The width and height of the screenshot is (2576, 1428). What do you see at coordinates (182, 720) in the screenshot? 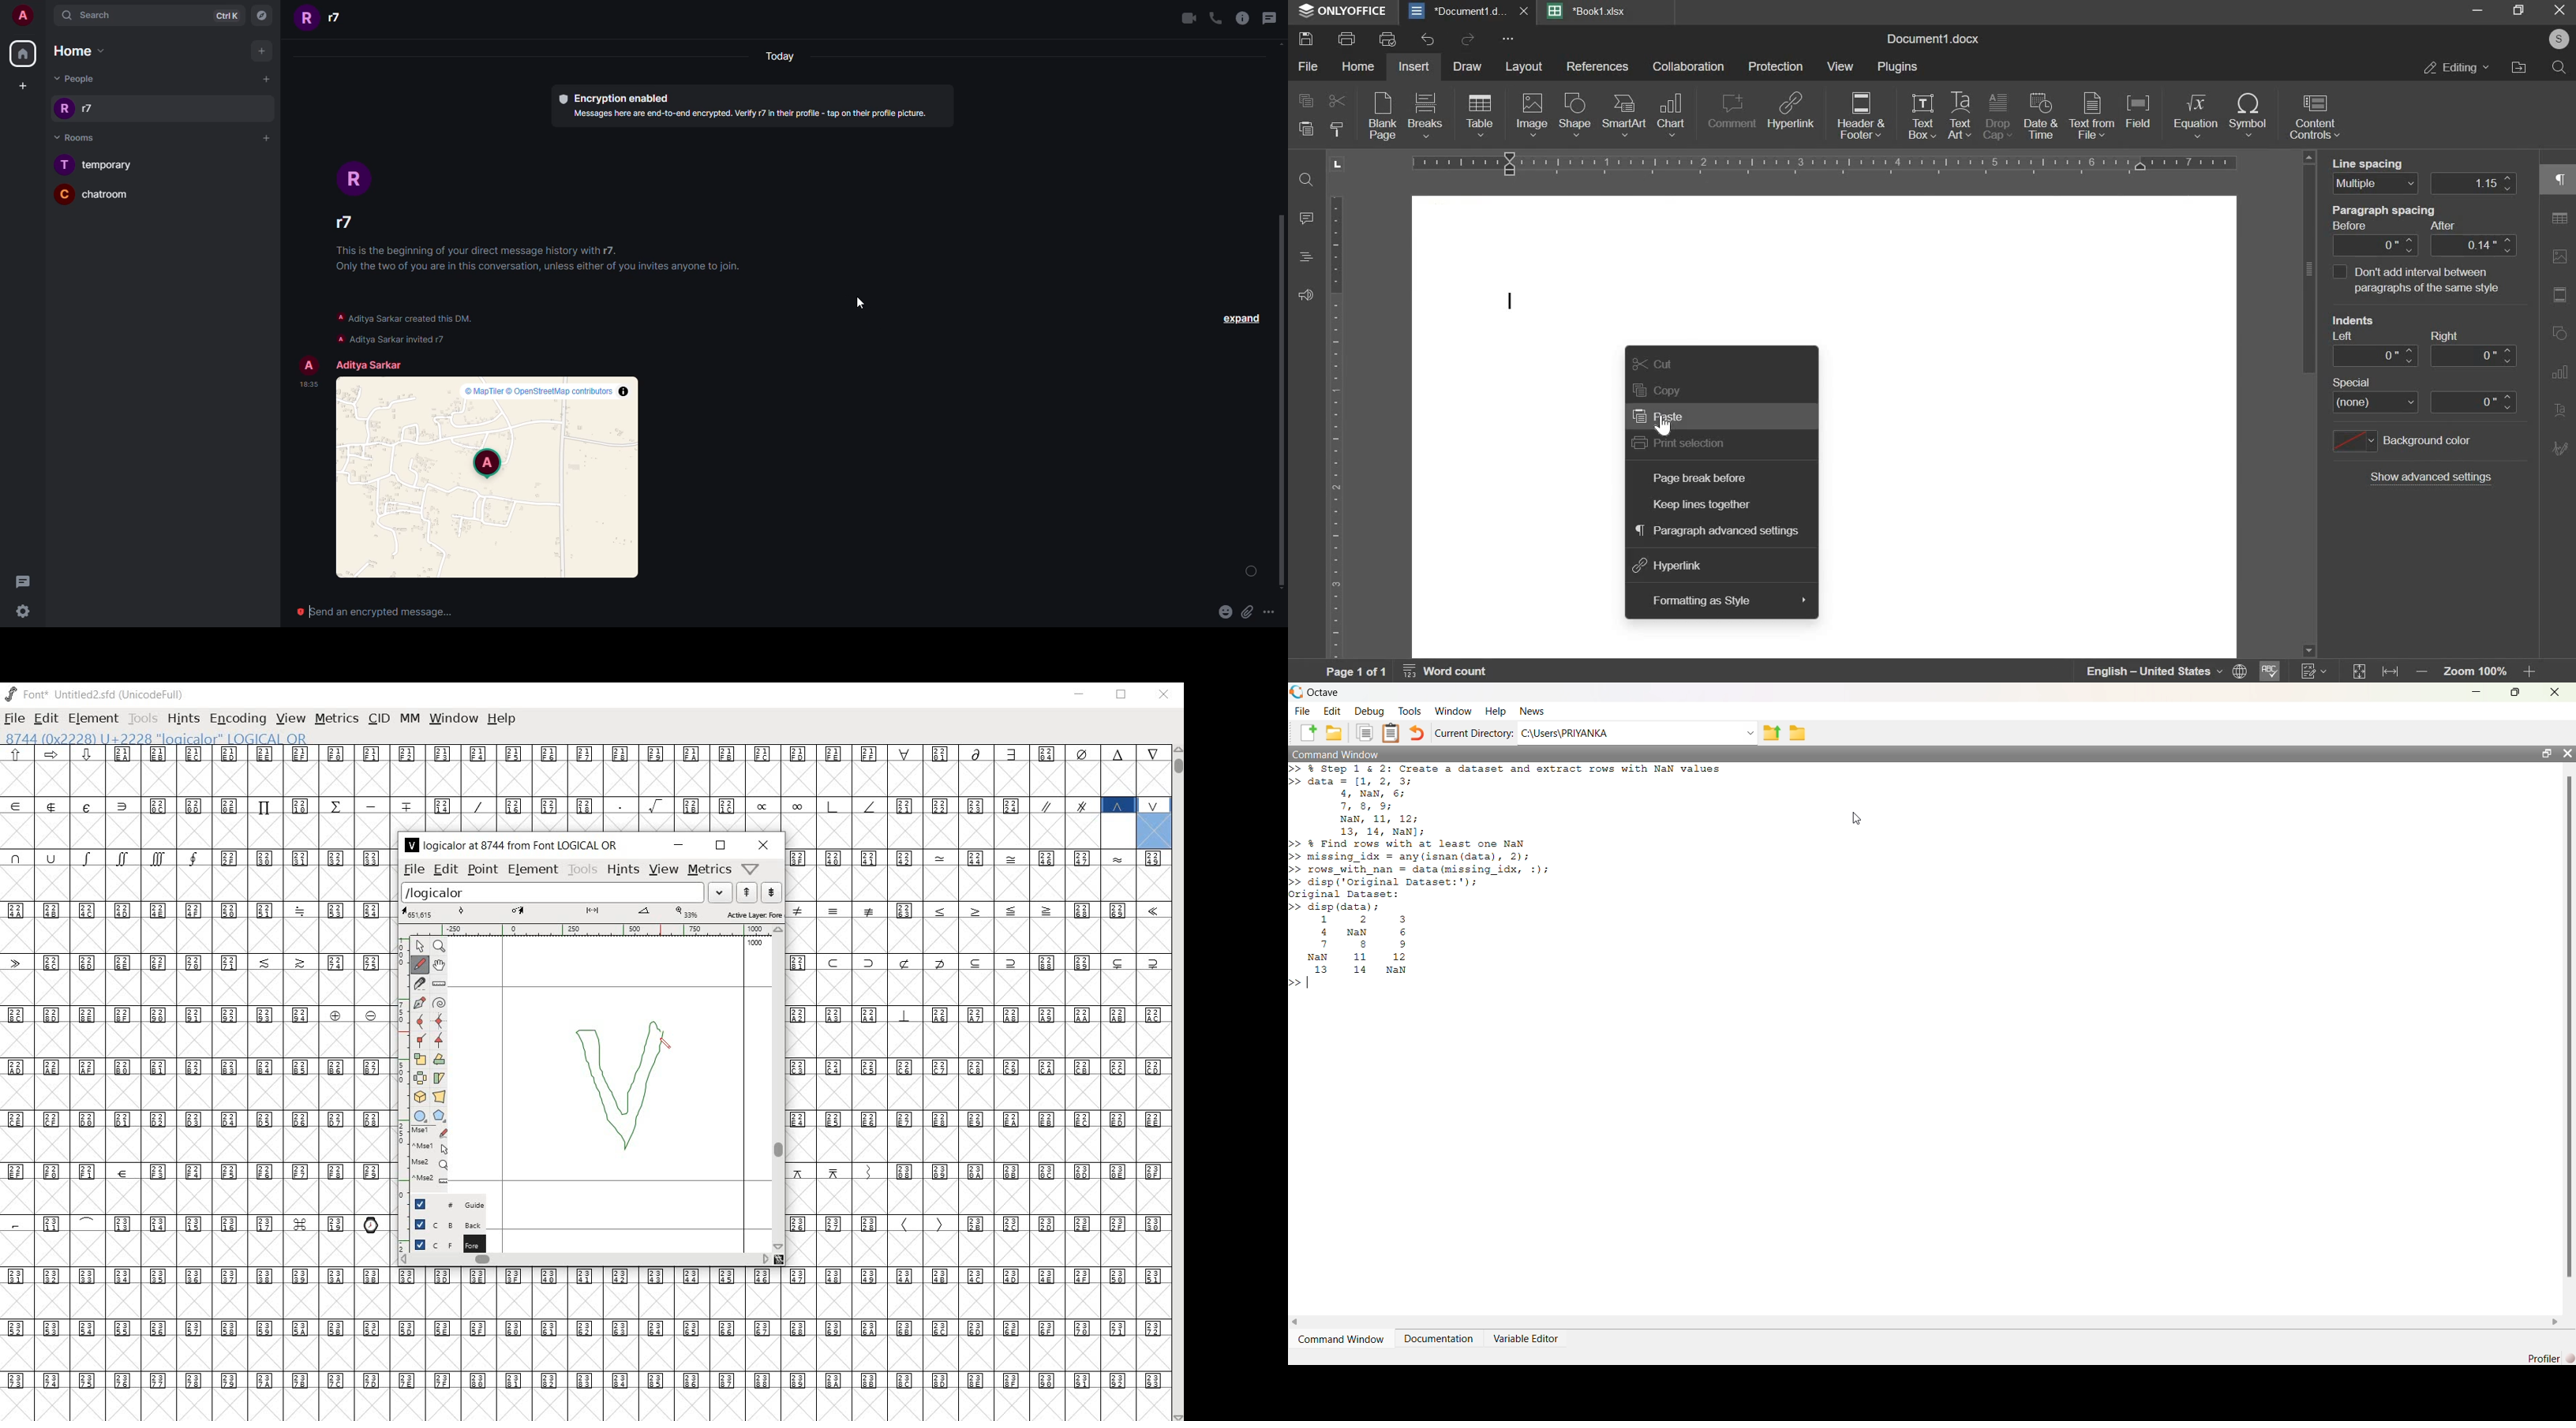
I see `hints` at bounding box center [182, 720].